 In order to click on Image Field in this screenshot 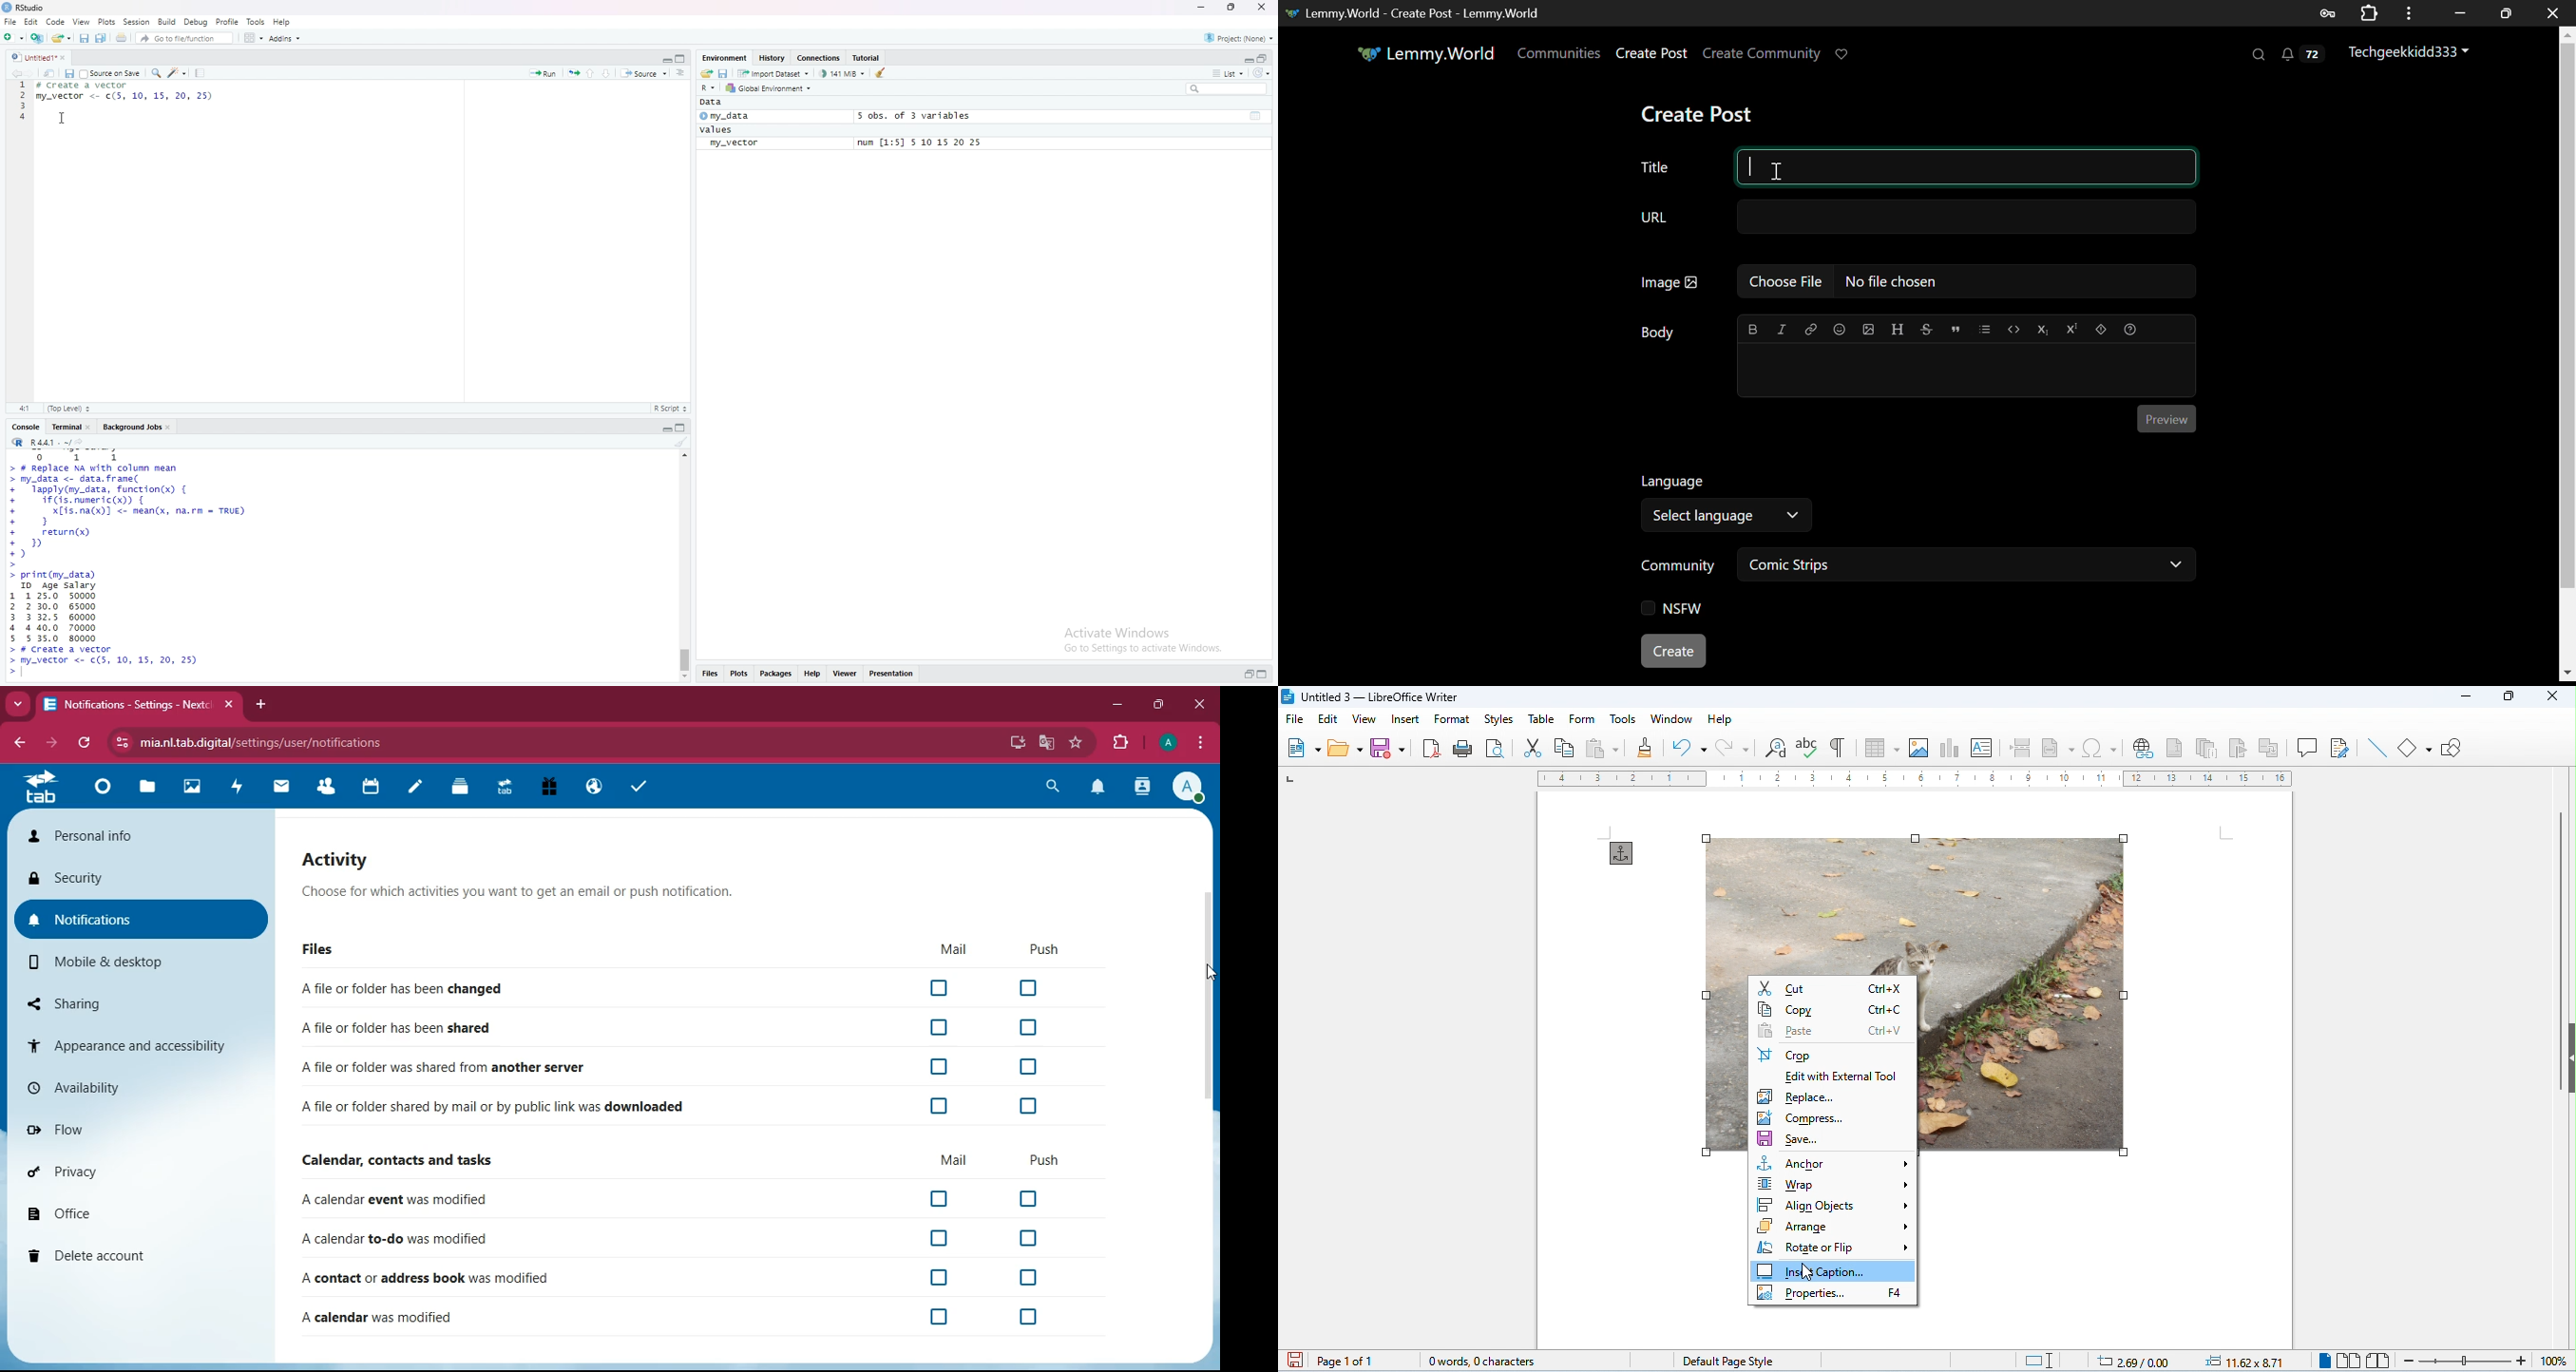, I will do `click(1913, 281)`.